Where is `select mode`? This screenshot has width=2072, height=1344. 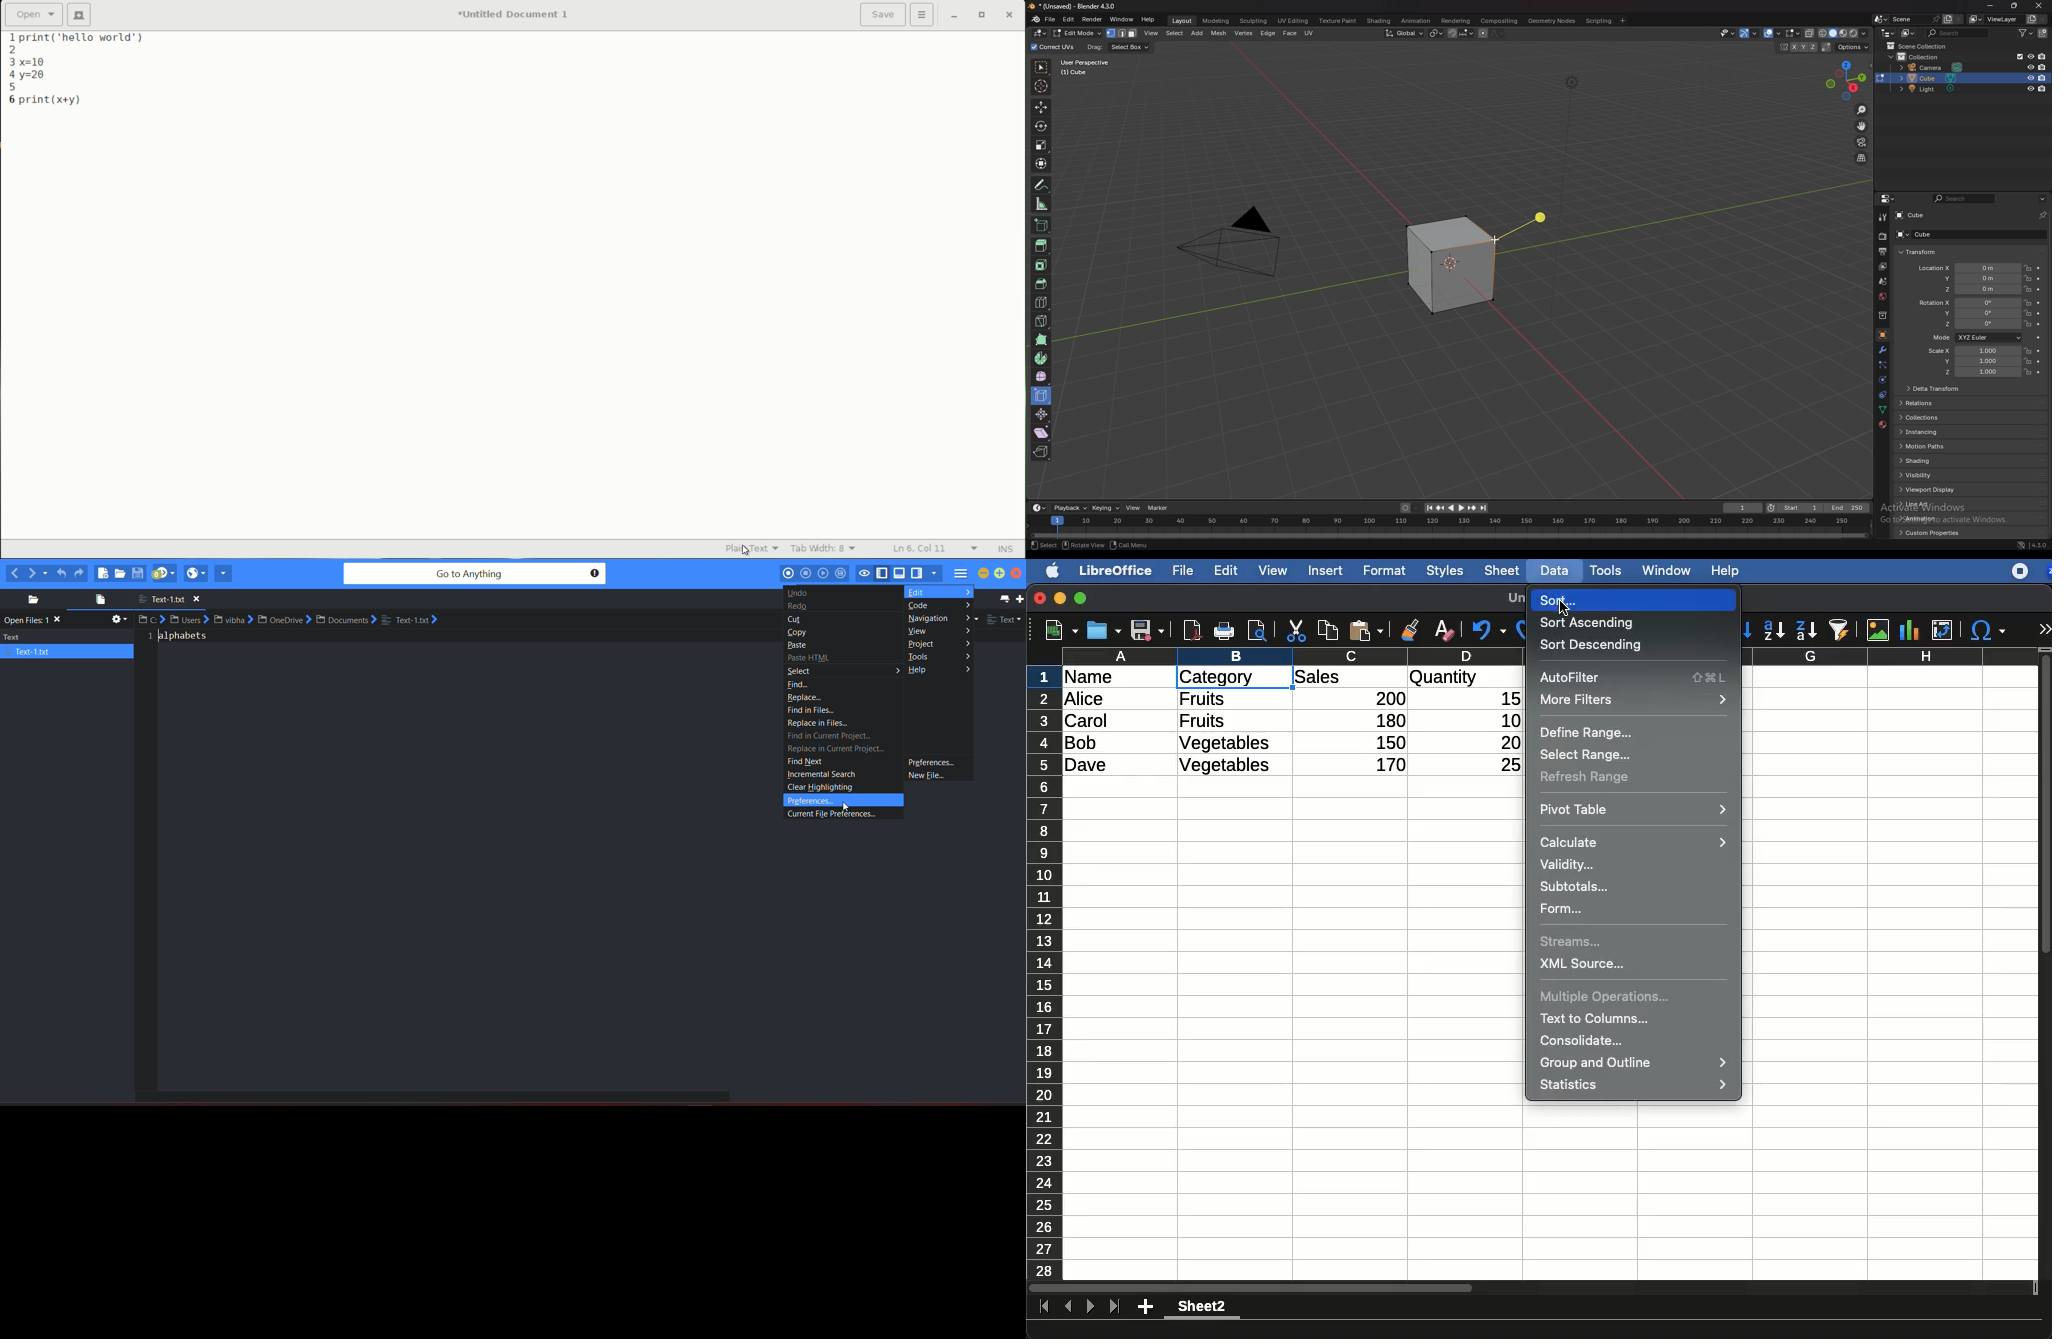 select mode is located at coordinates (1122, 34).